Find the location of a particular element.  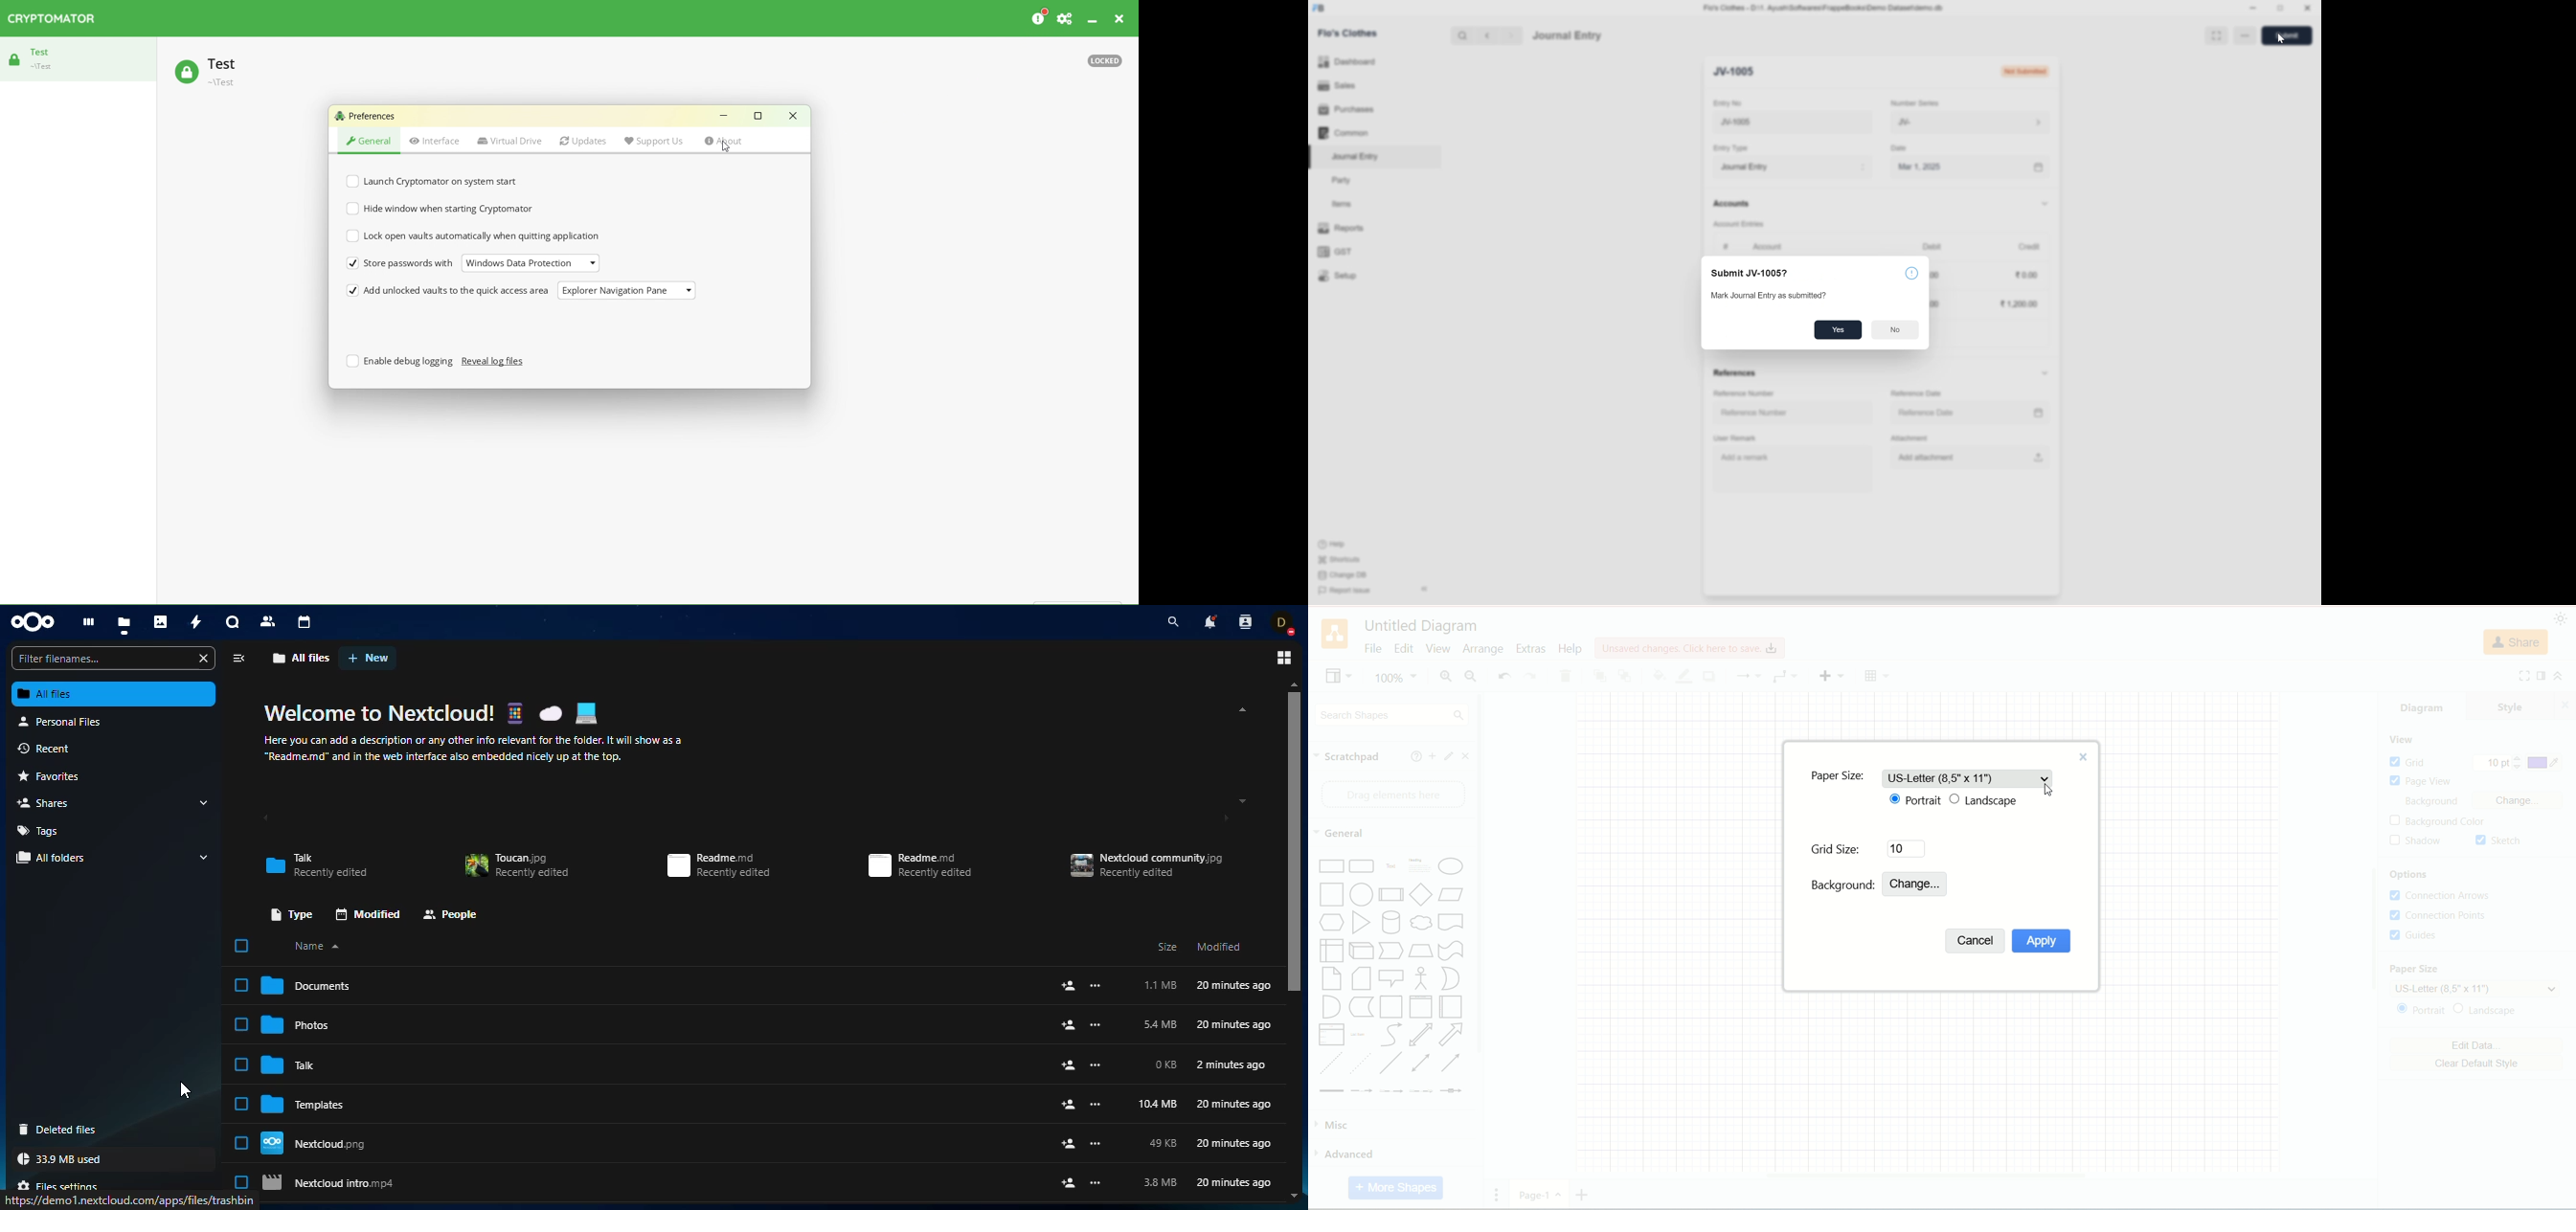

10.4 MB is located at coordinates (1154, 1105).